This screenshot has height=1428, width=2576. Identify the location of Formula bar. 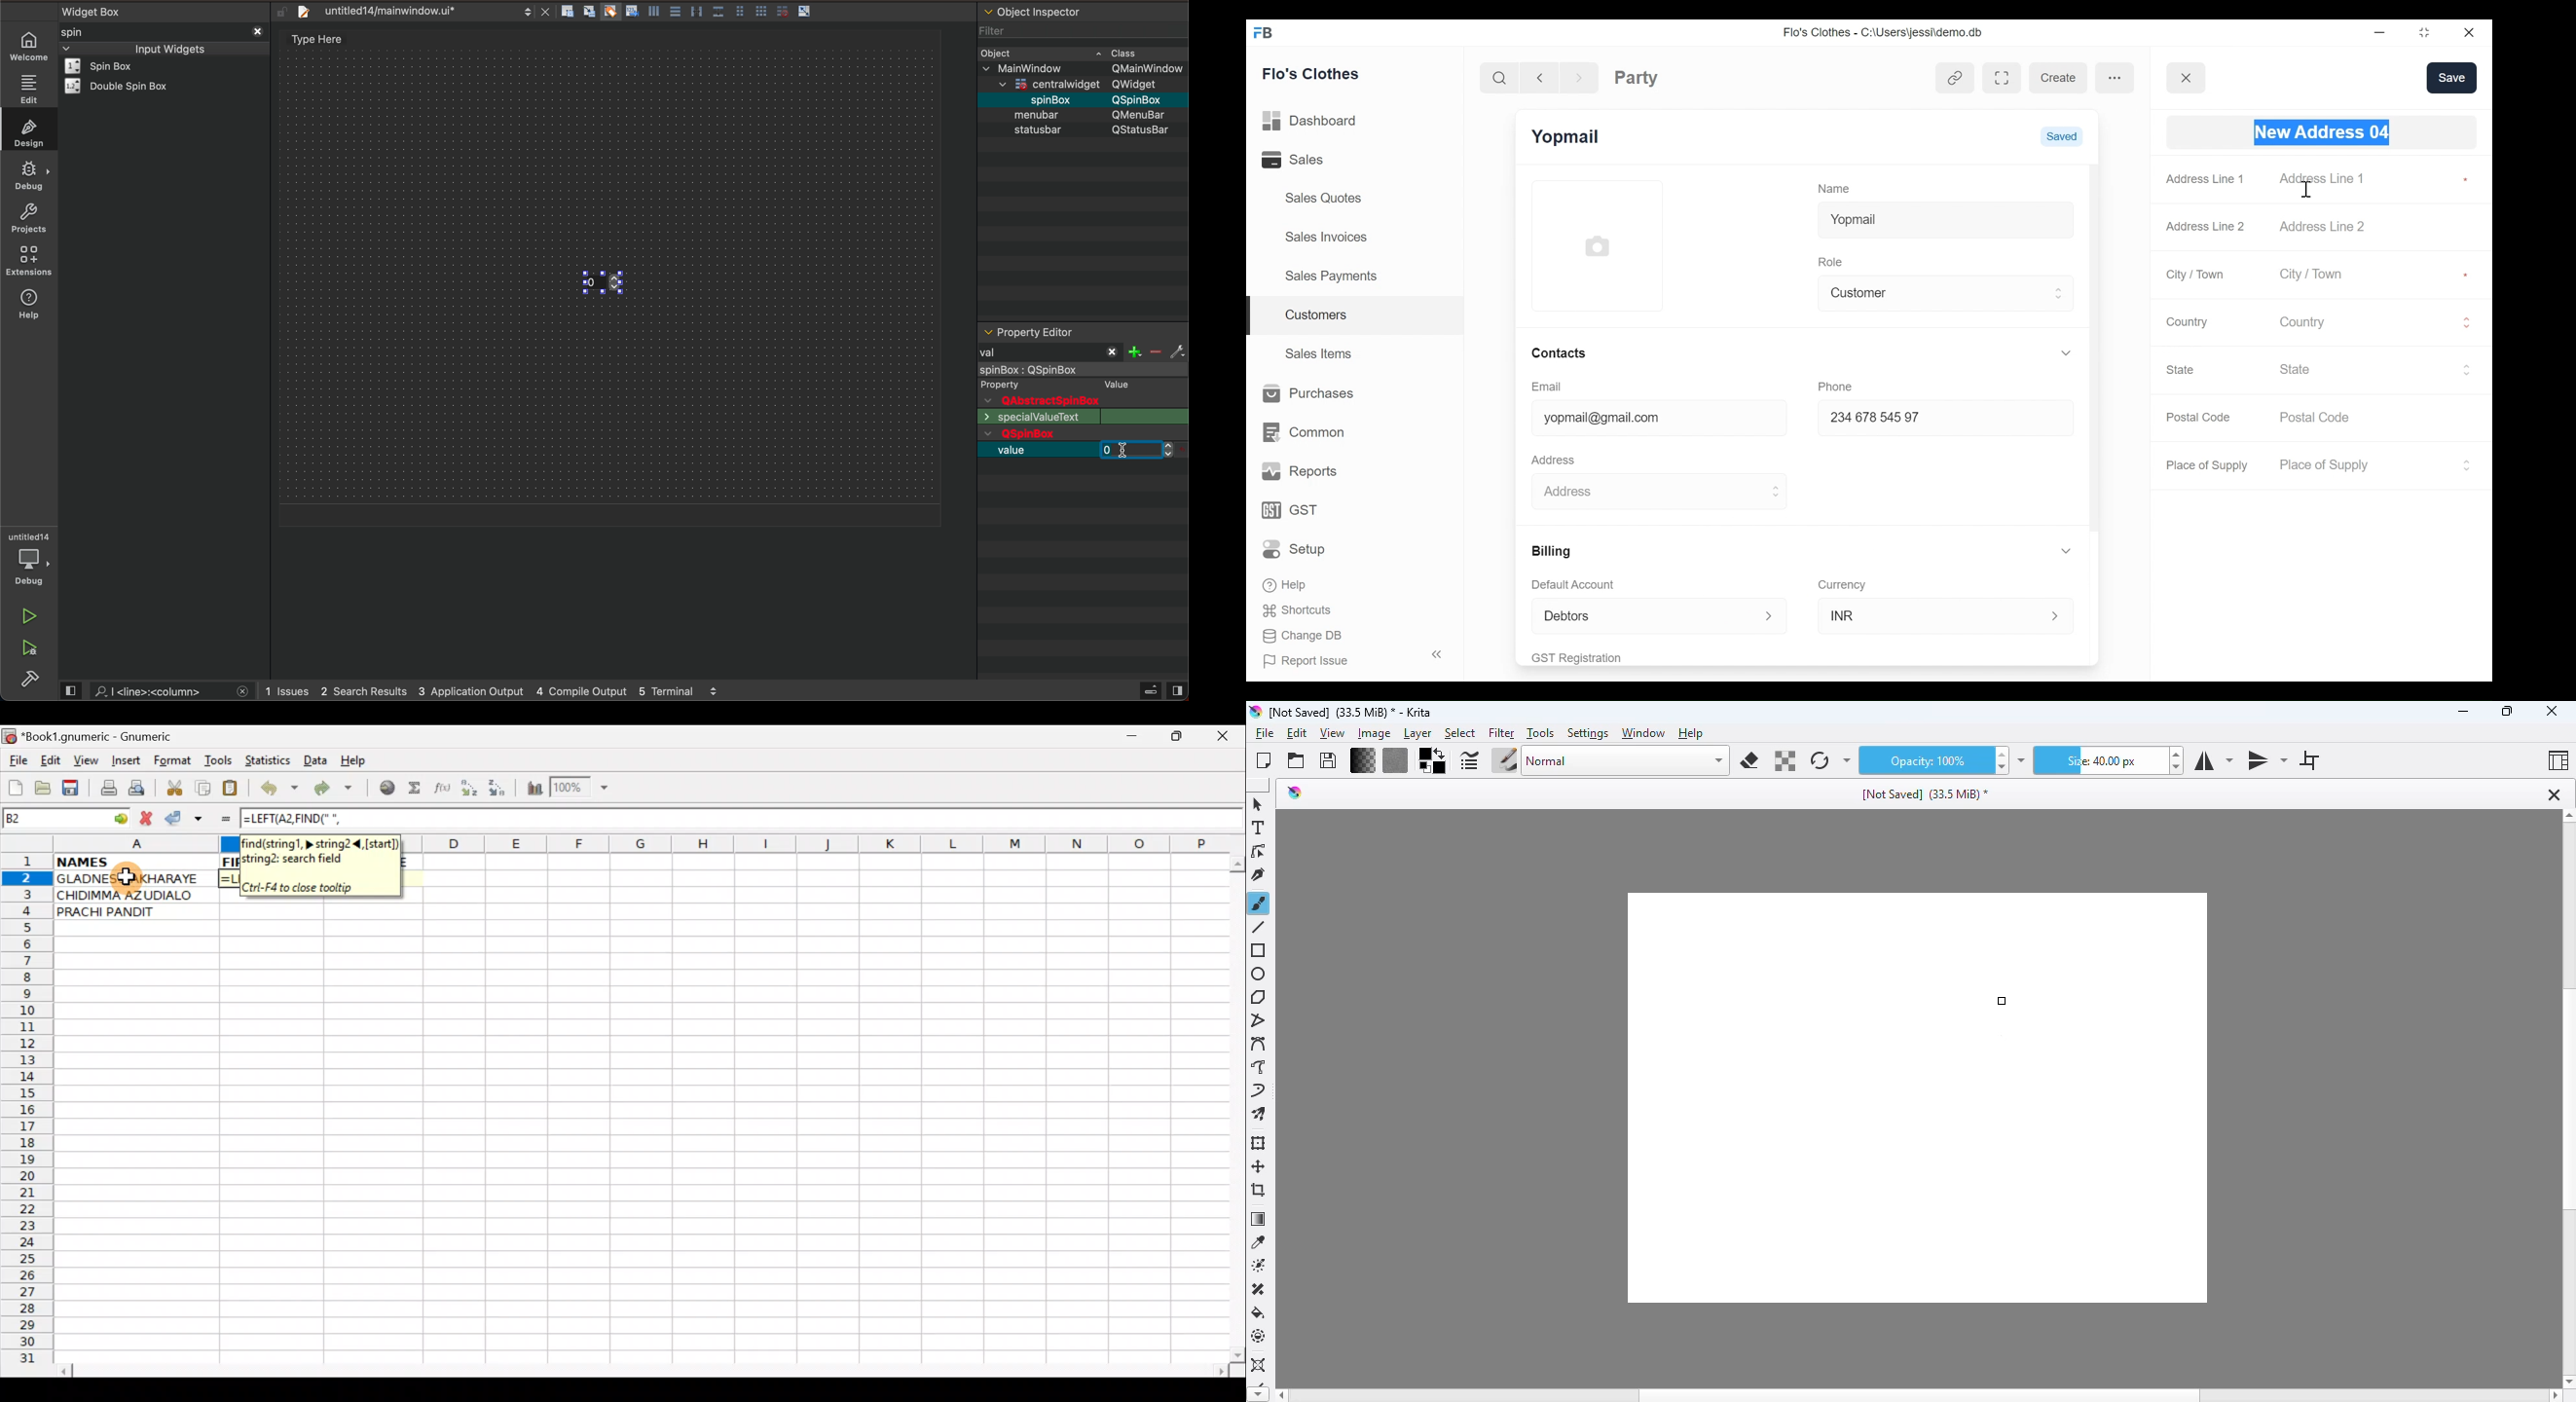
(810, 819).